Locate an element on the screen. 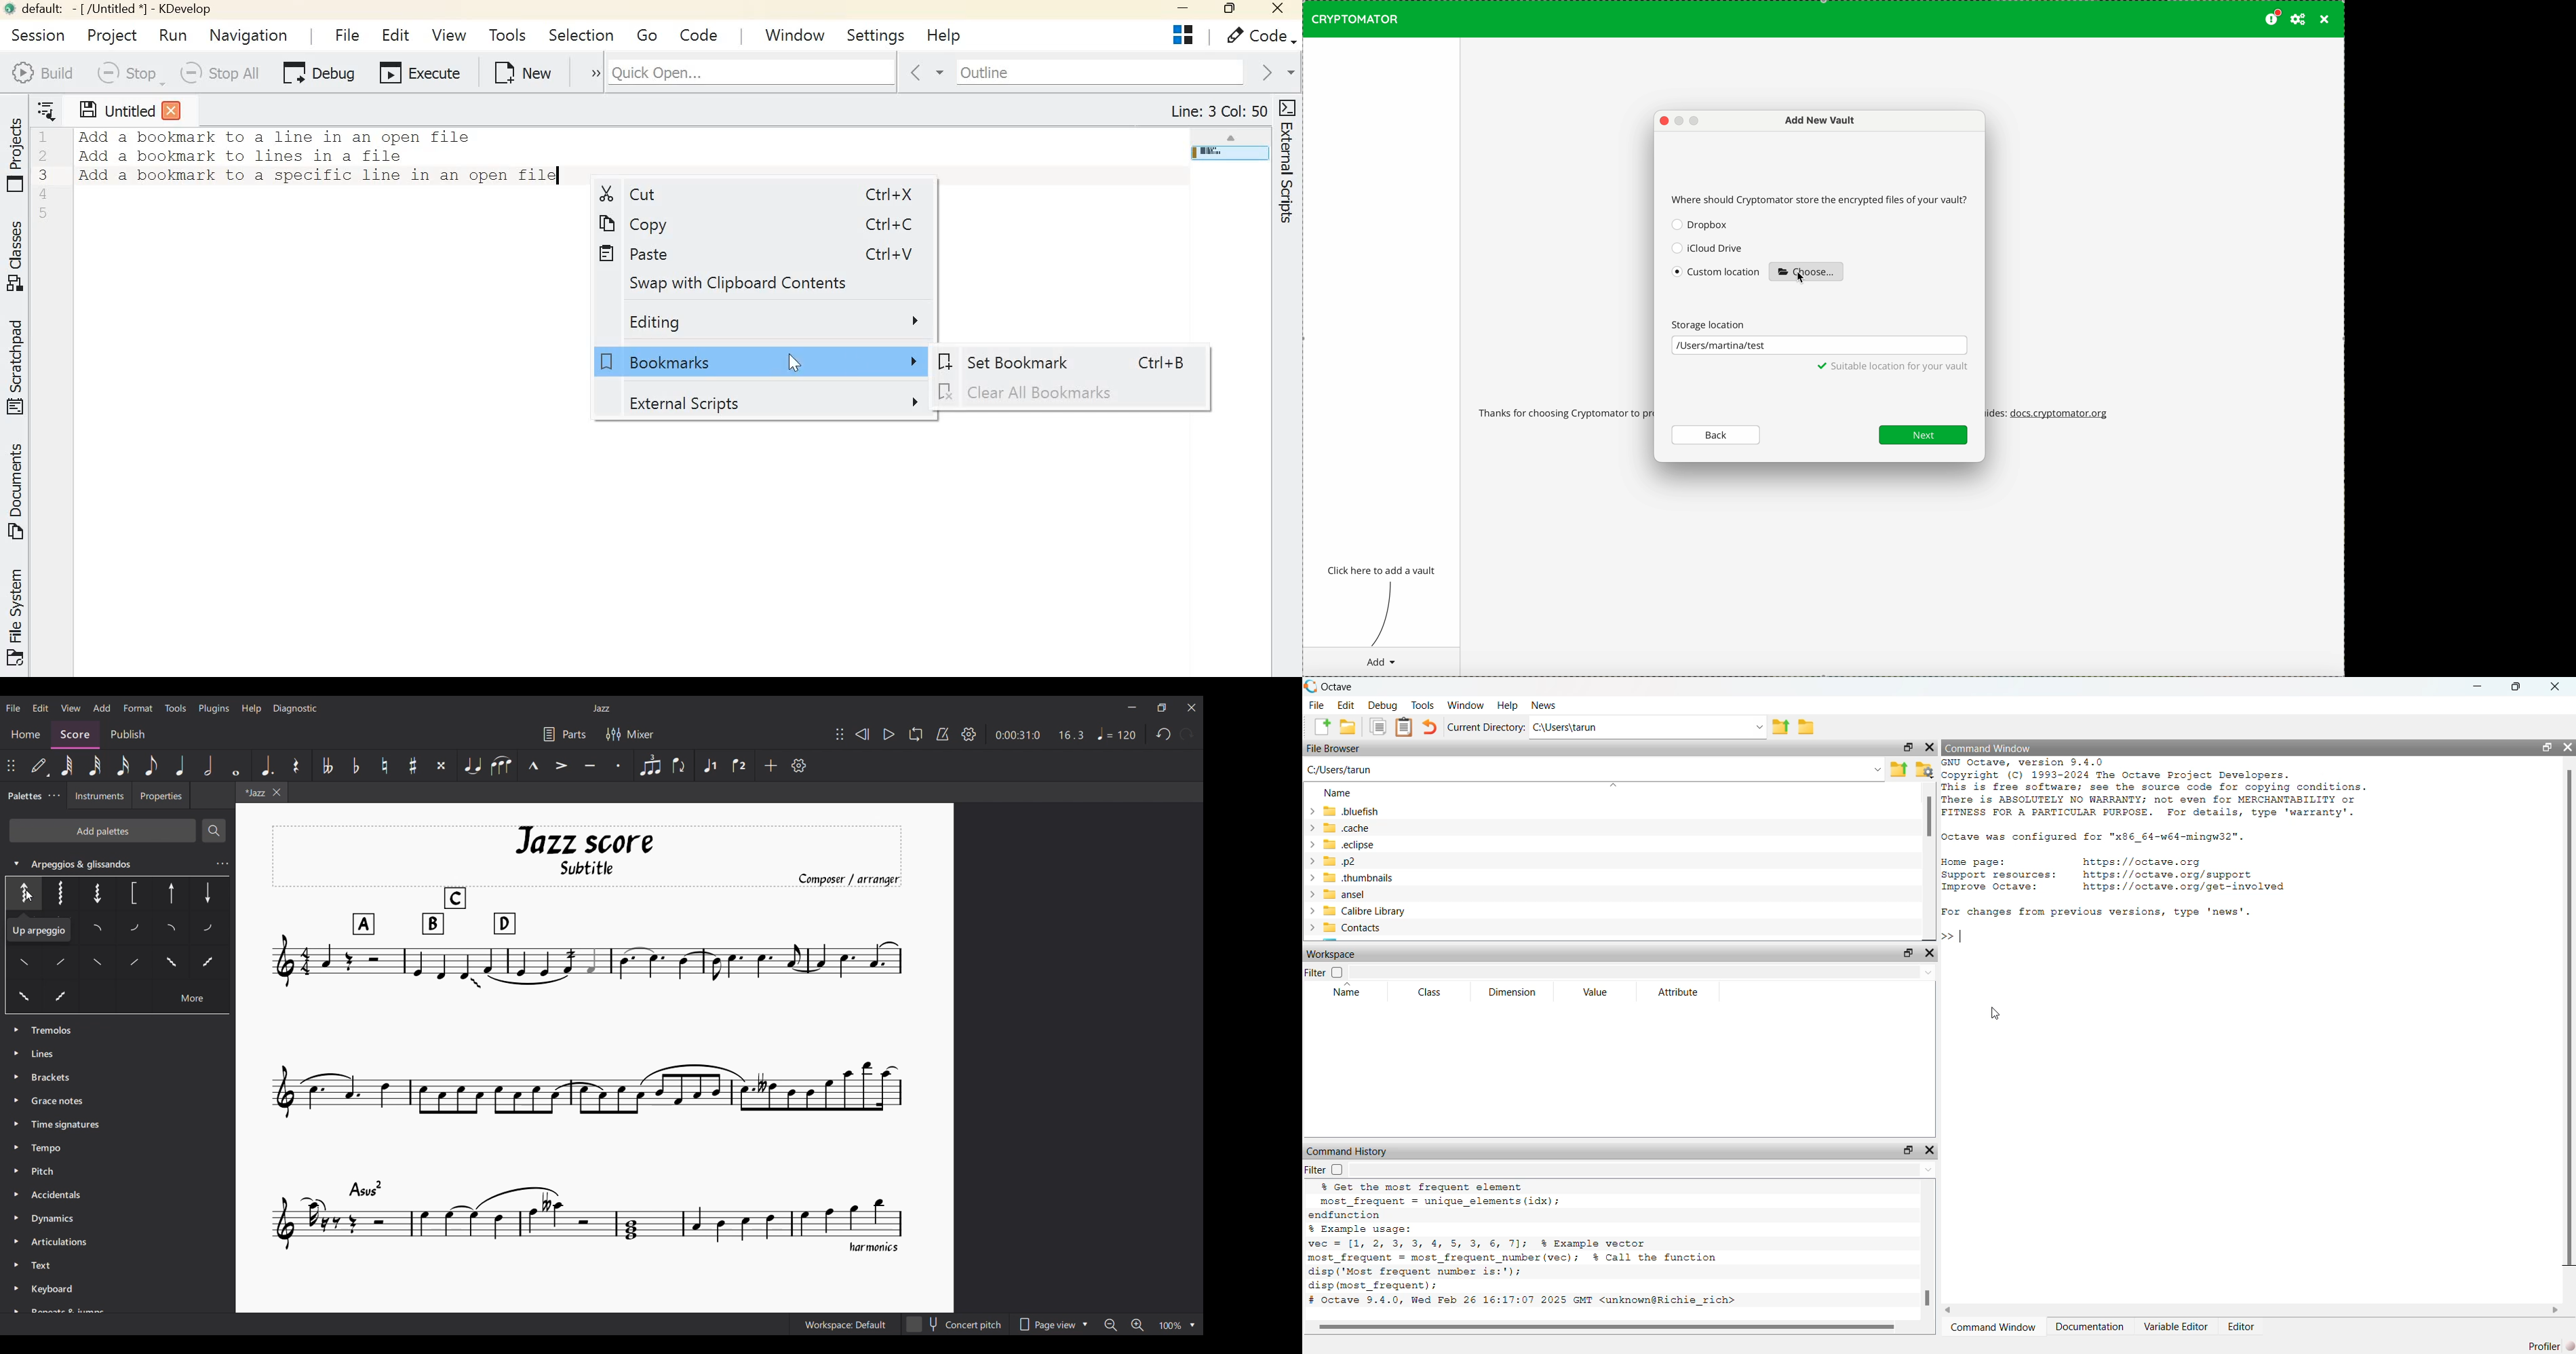  Enter text to filter the workspace is located at coordinates (1641, 972).